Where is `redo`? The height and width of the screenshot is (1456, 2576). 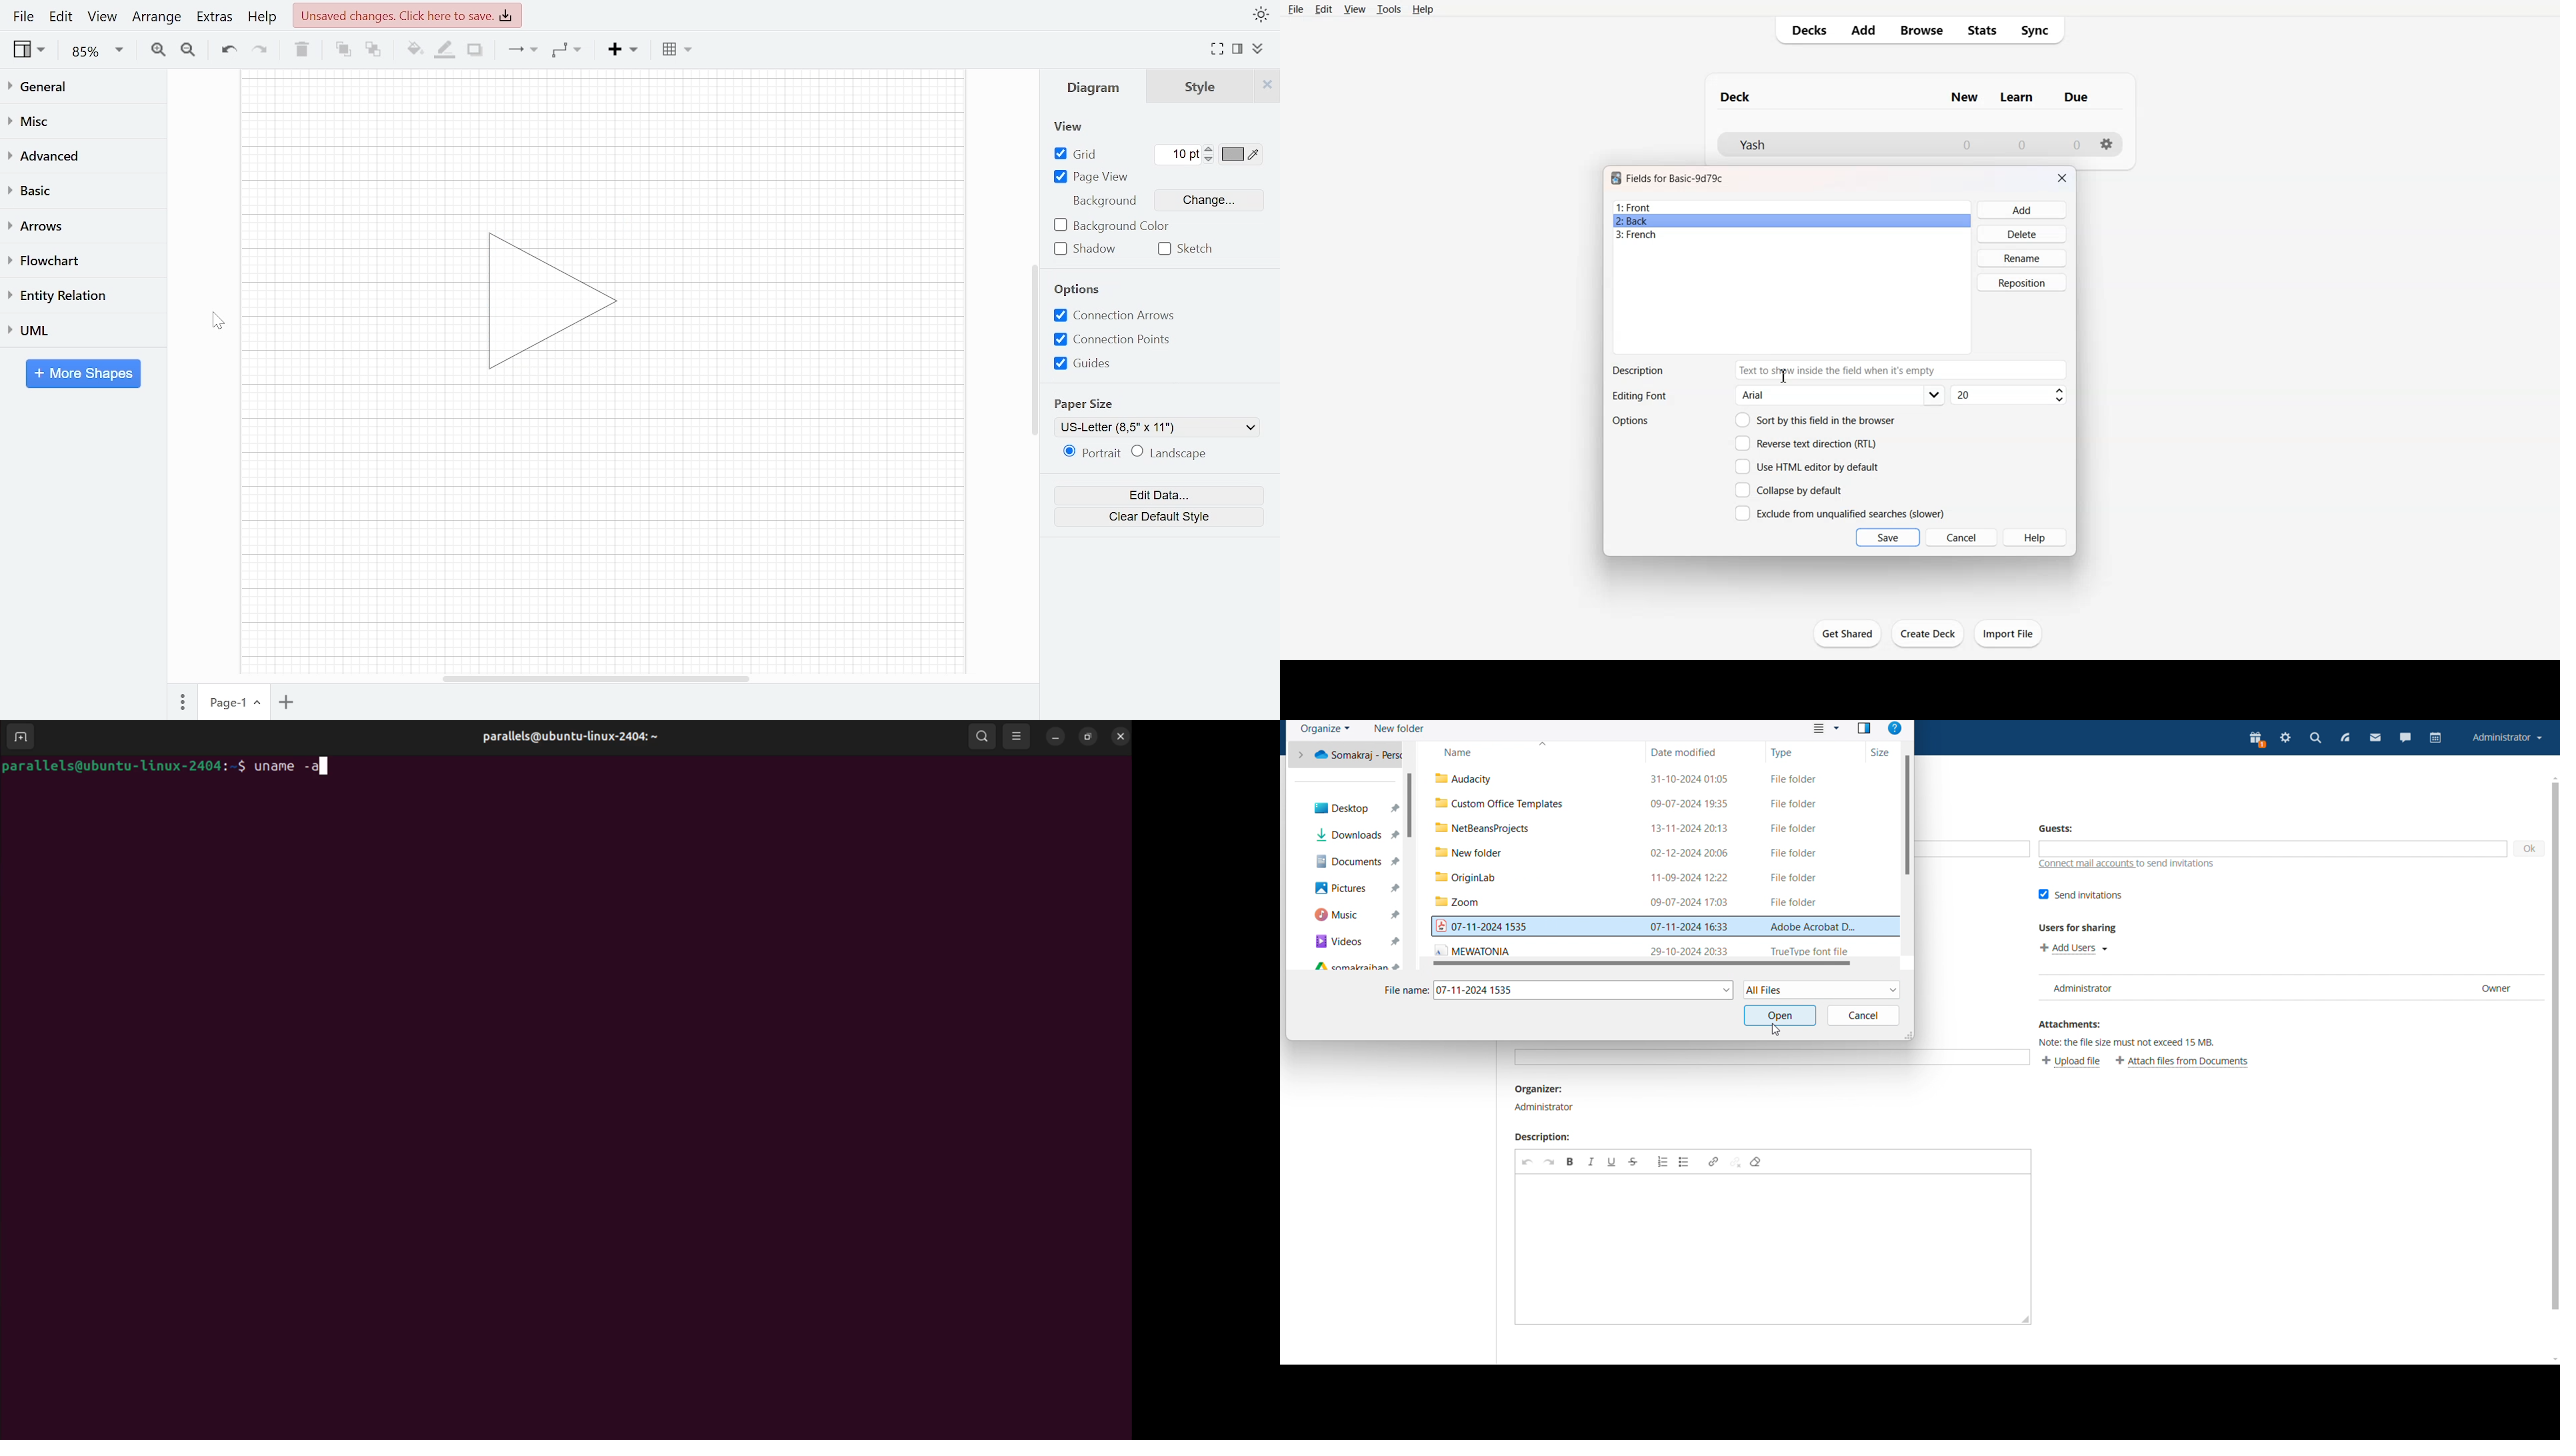 redo is located at coordinates (1549, 1162).